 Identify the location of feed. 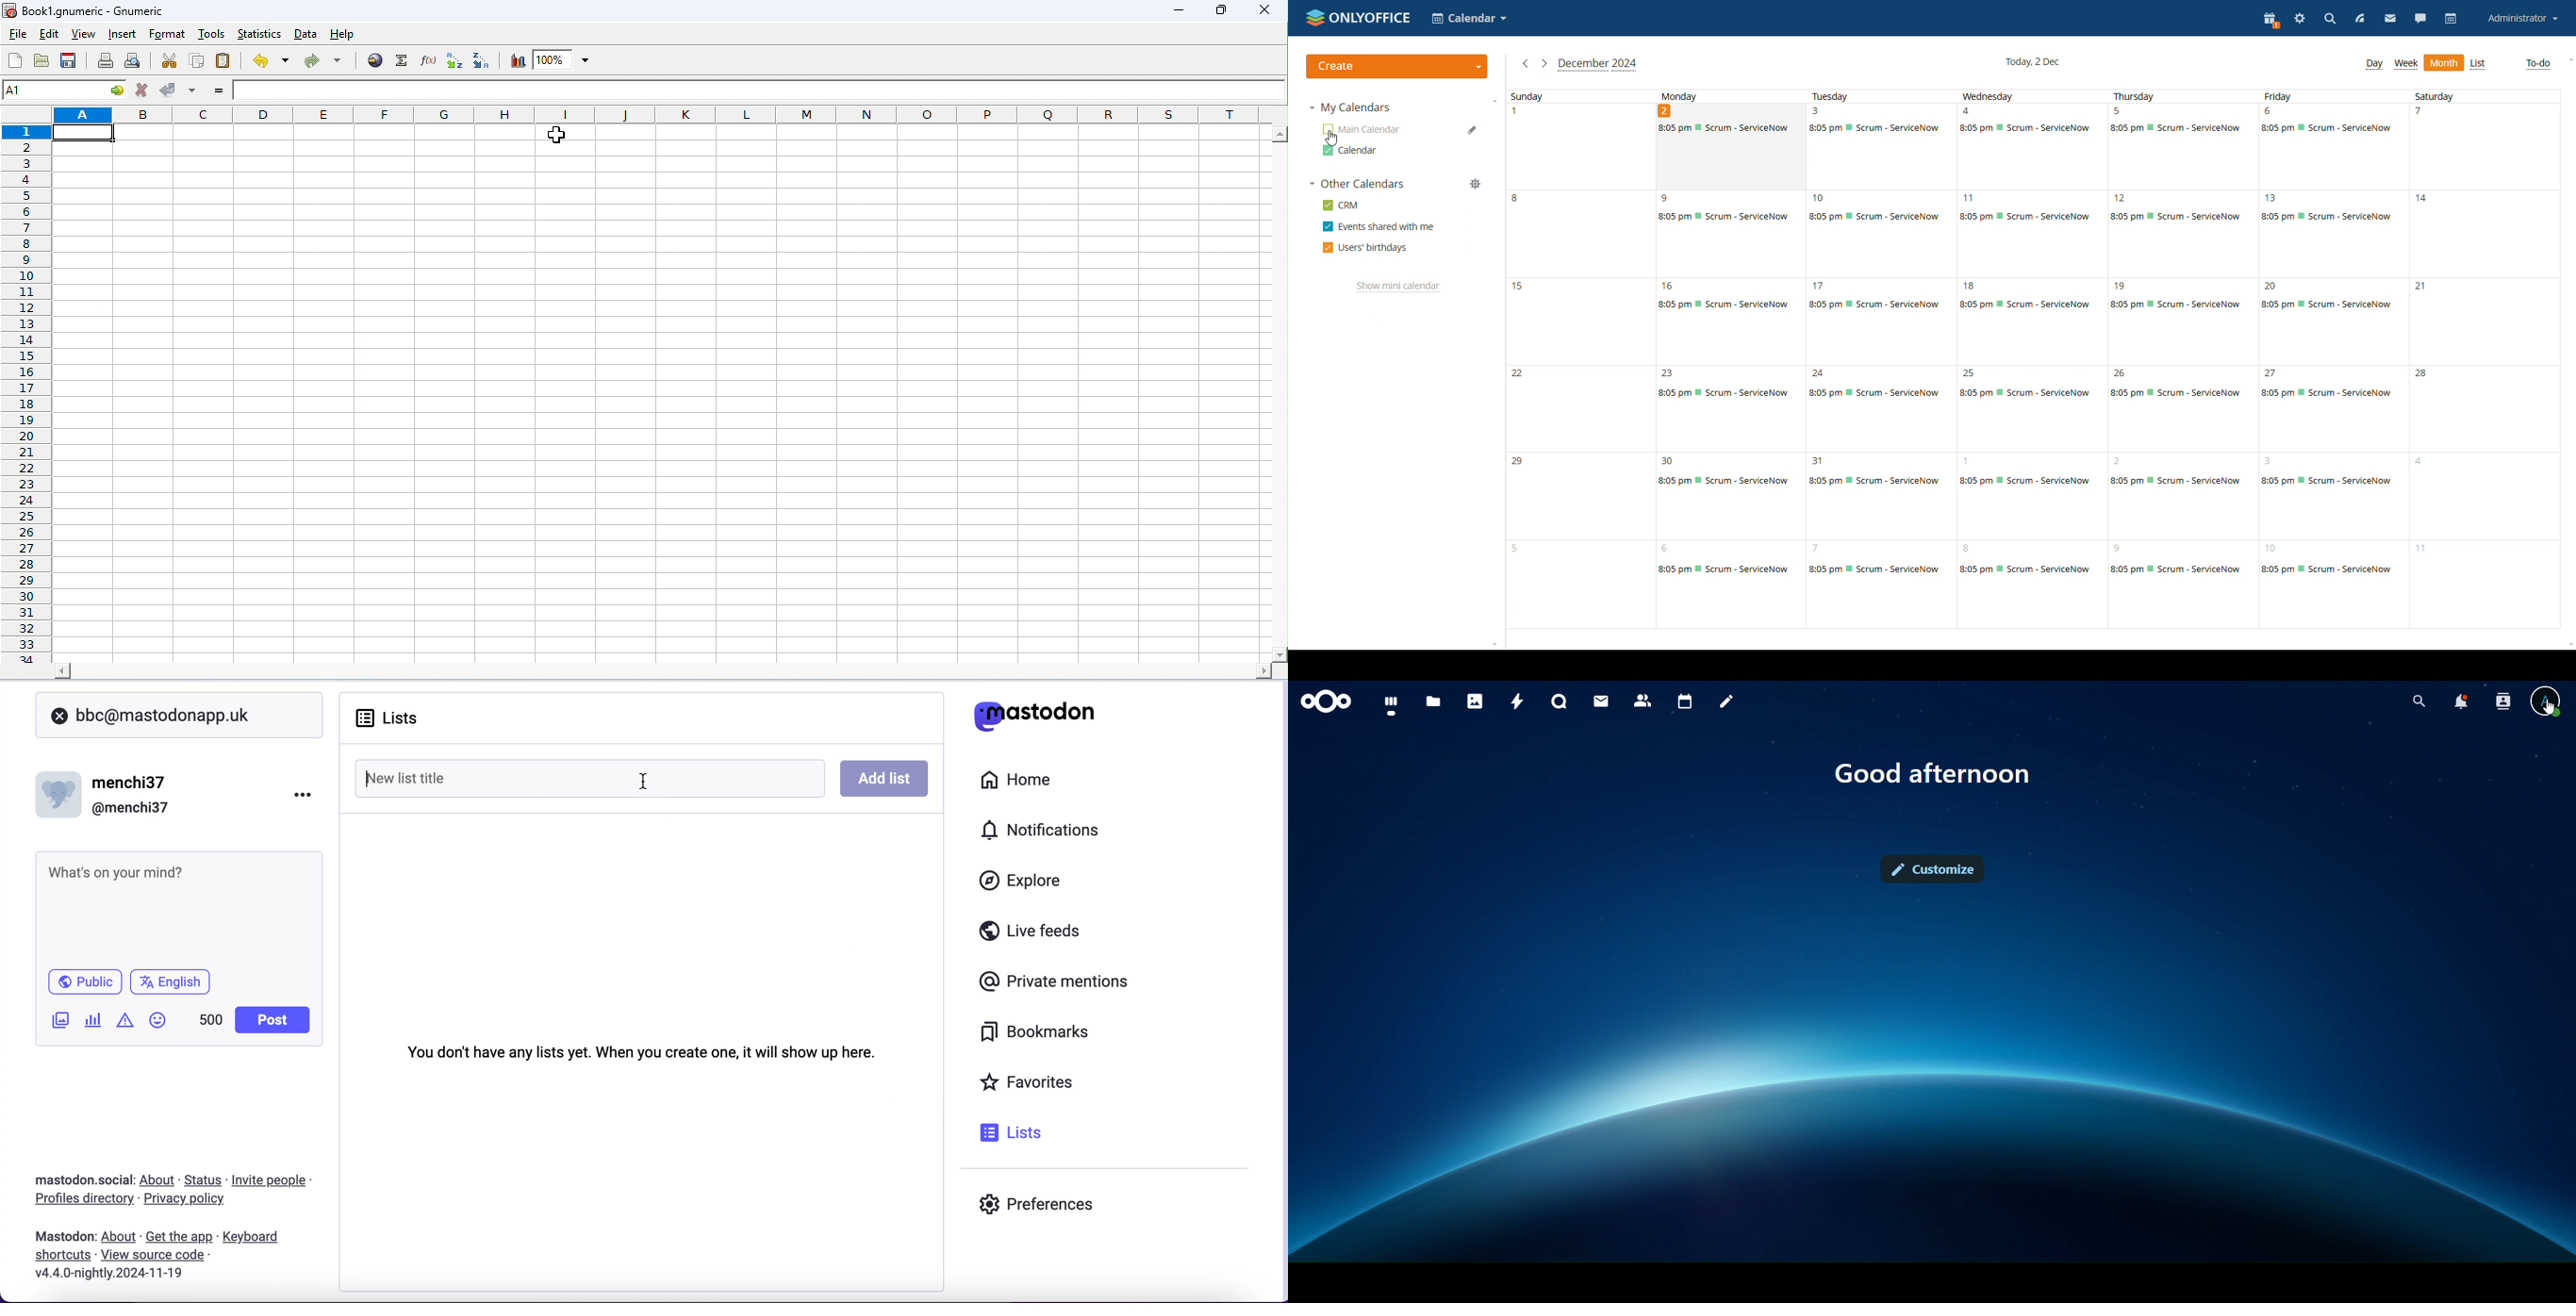
(2359, 20).